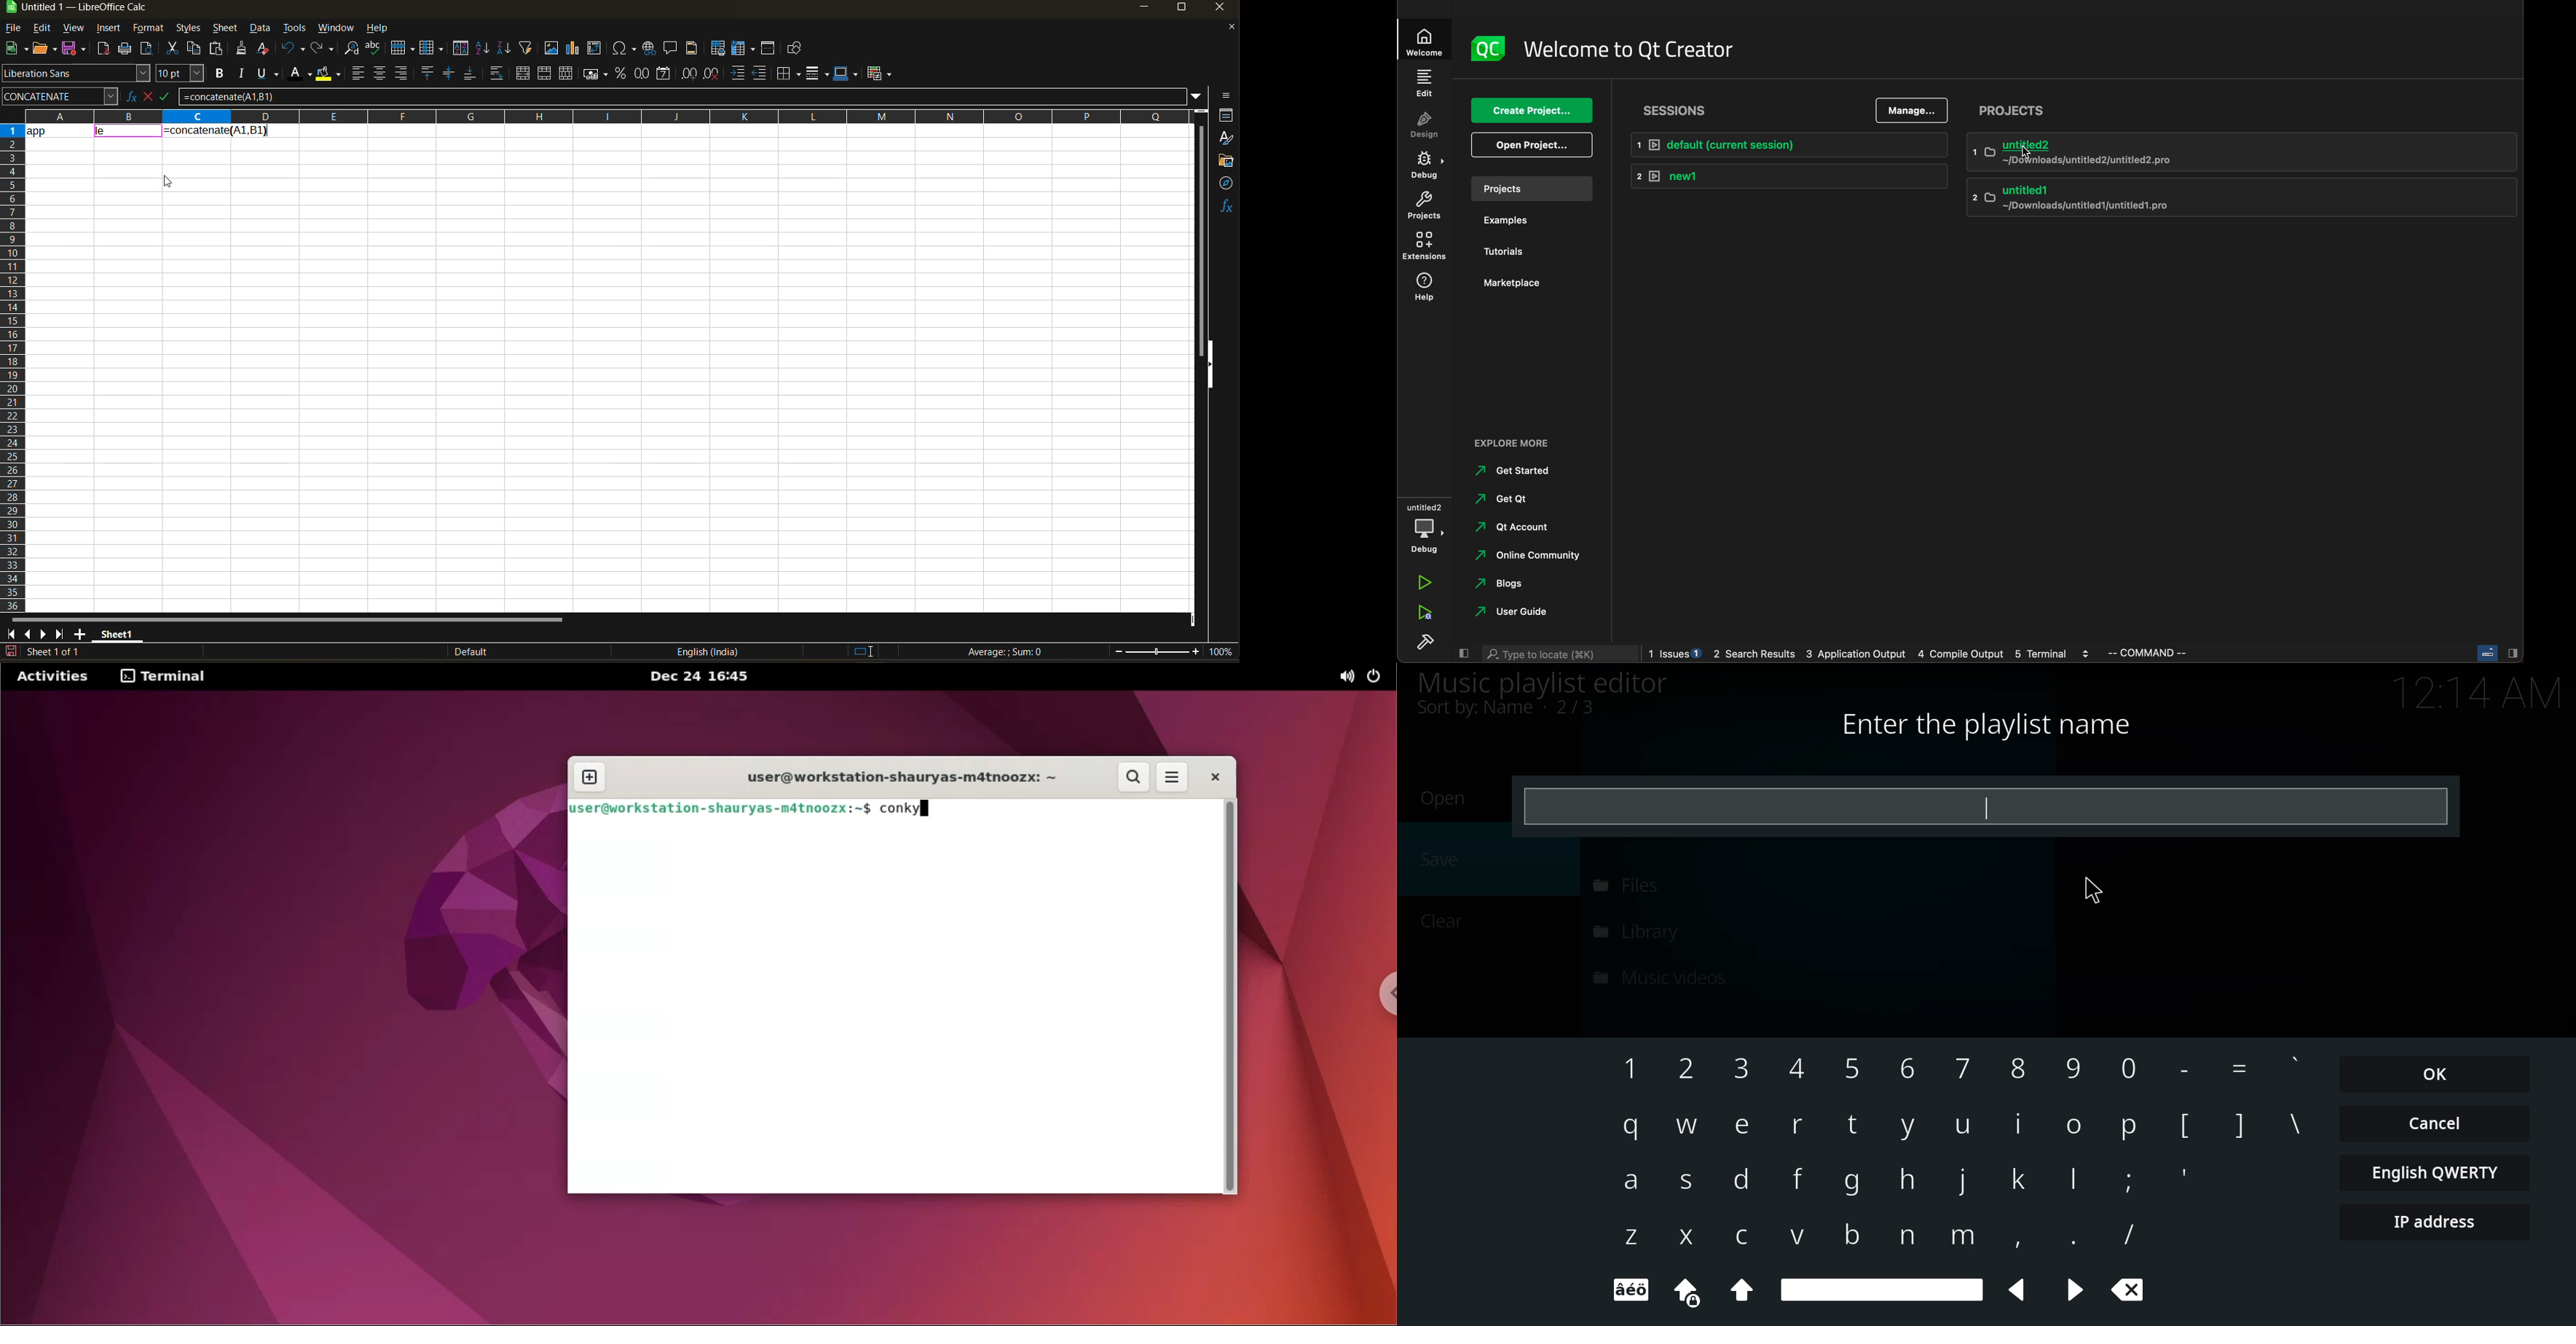 The image size is (2576, 1344). What do you see at coordinates (2478, 691) in the screenshot?
I see `time` at bounding box center [2478, 691].